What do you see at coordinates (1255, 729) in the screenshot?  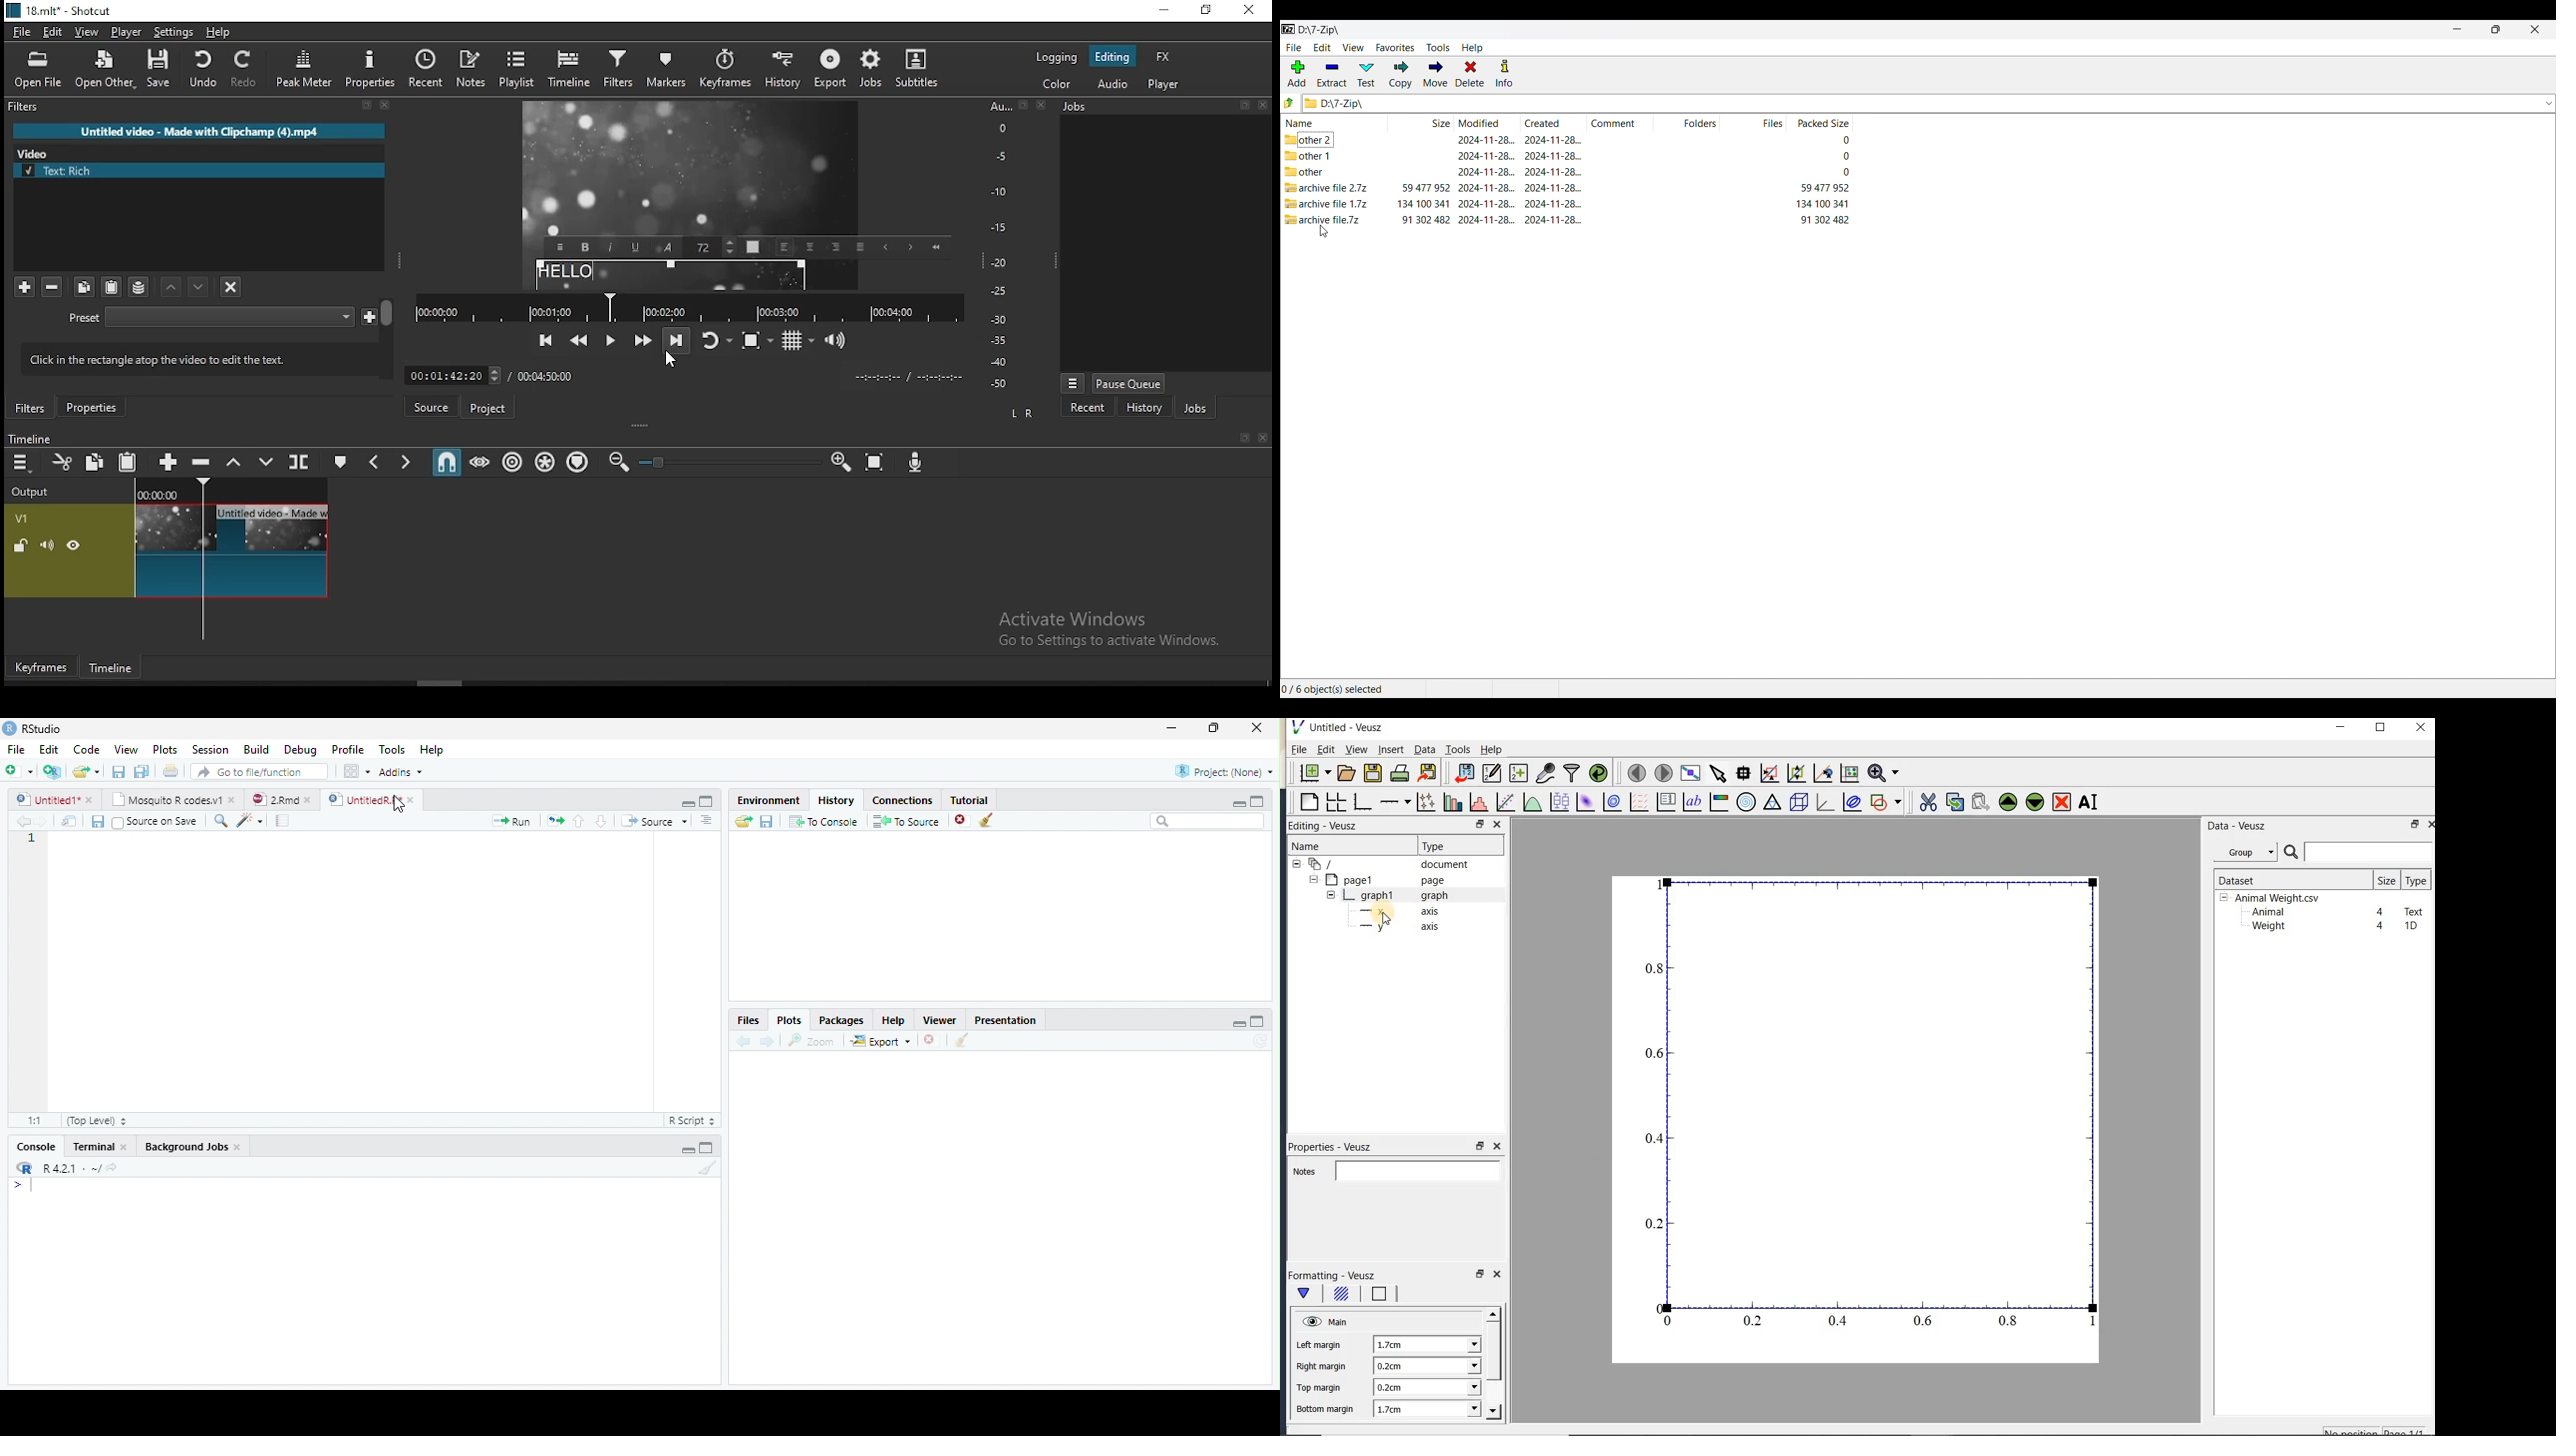 I see `Close` at bounding box center [1255, 729].